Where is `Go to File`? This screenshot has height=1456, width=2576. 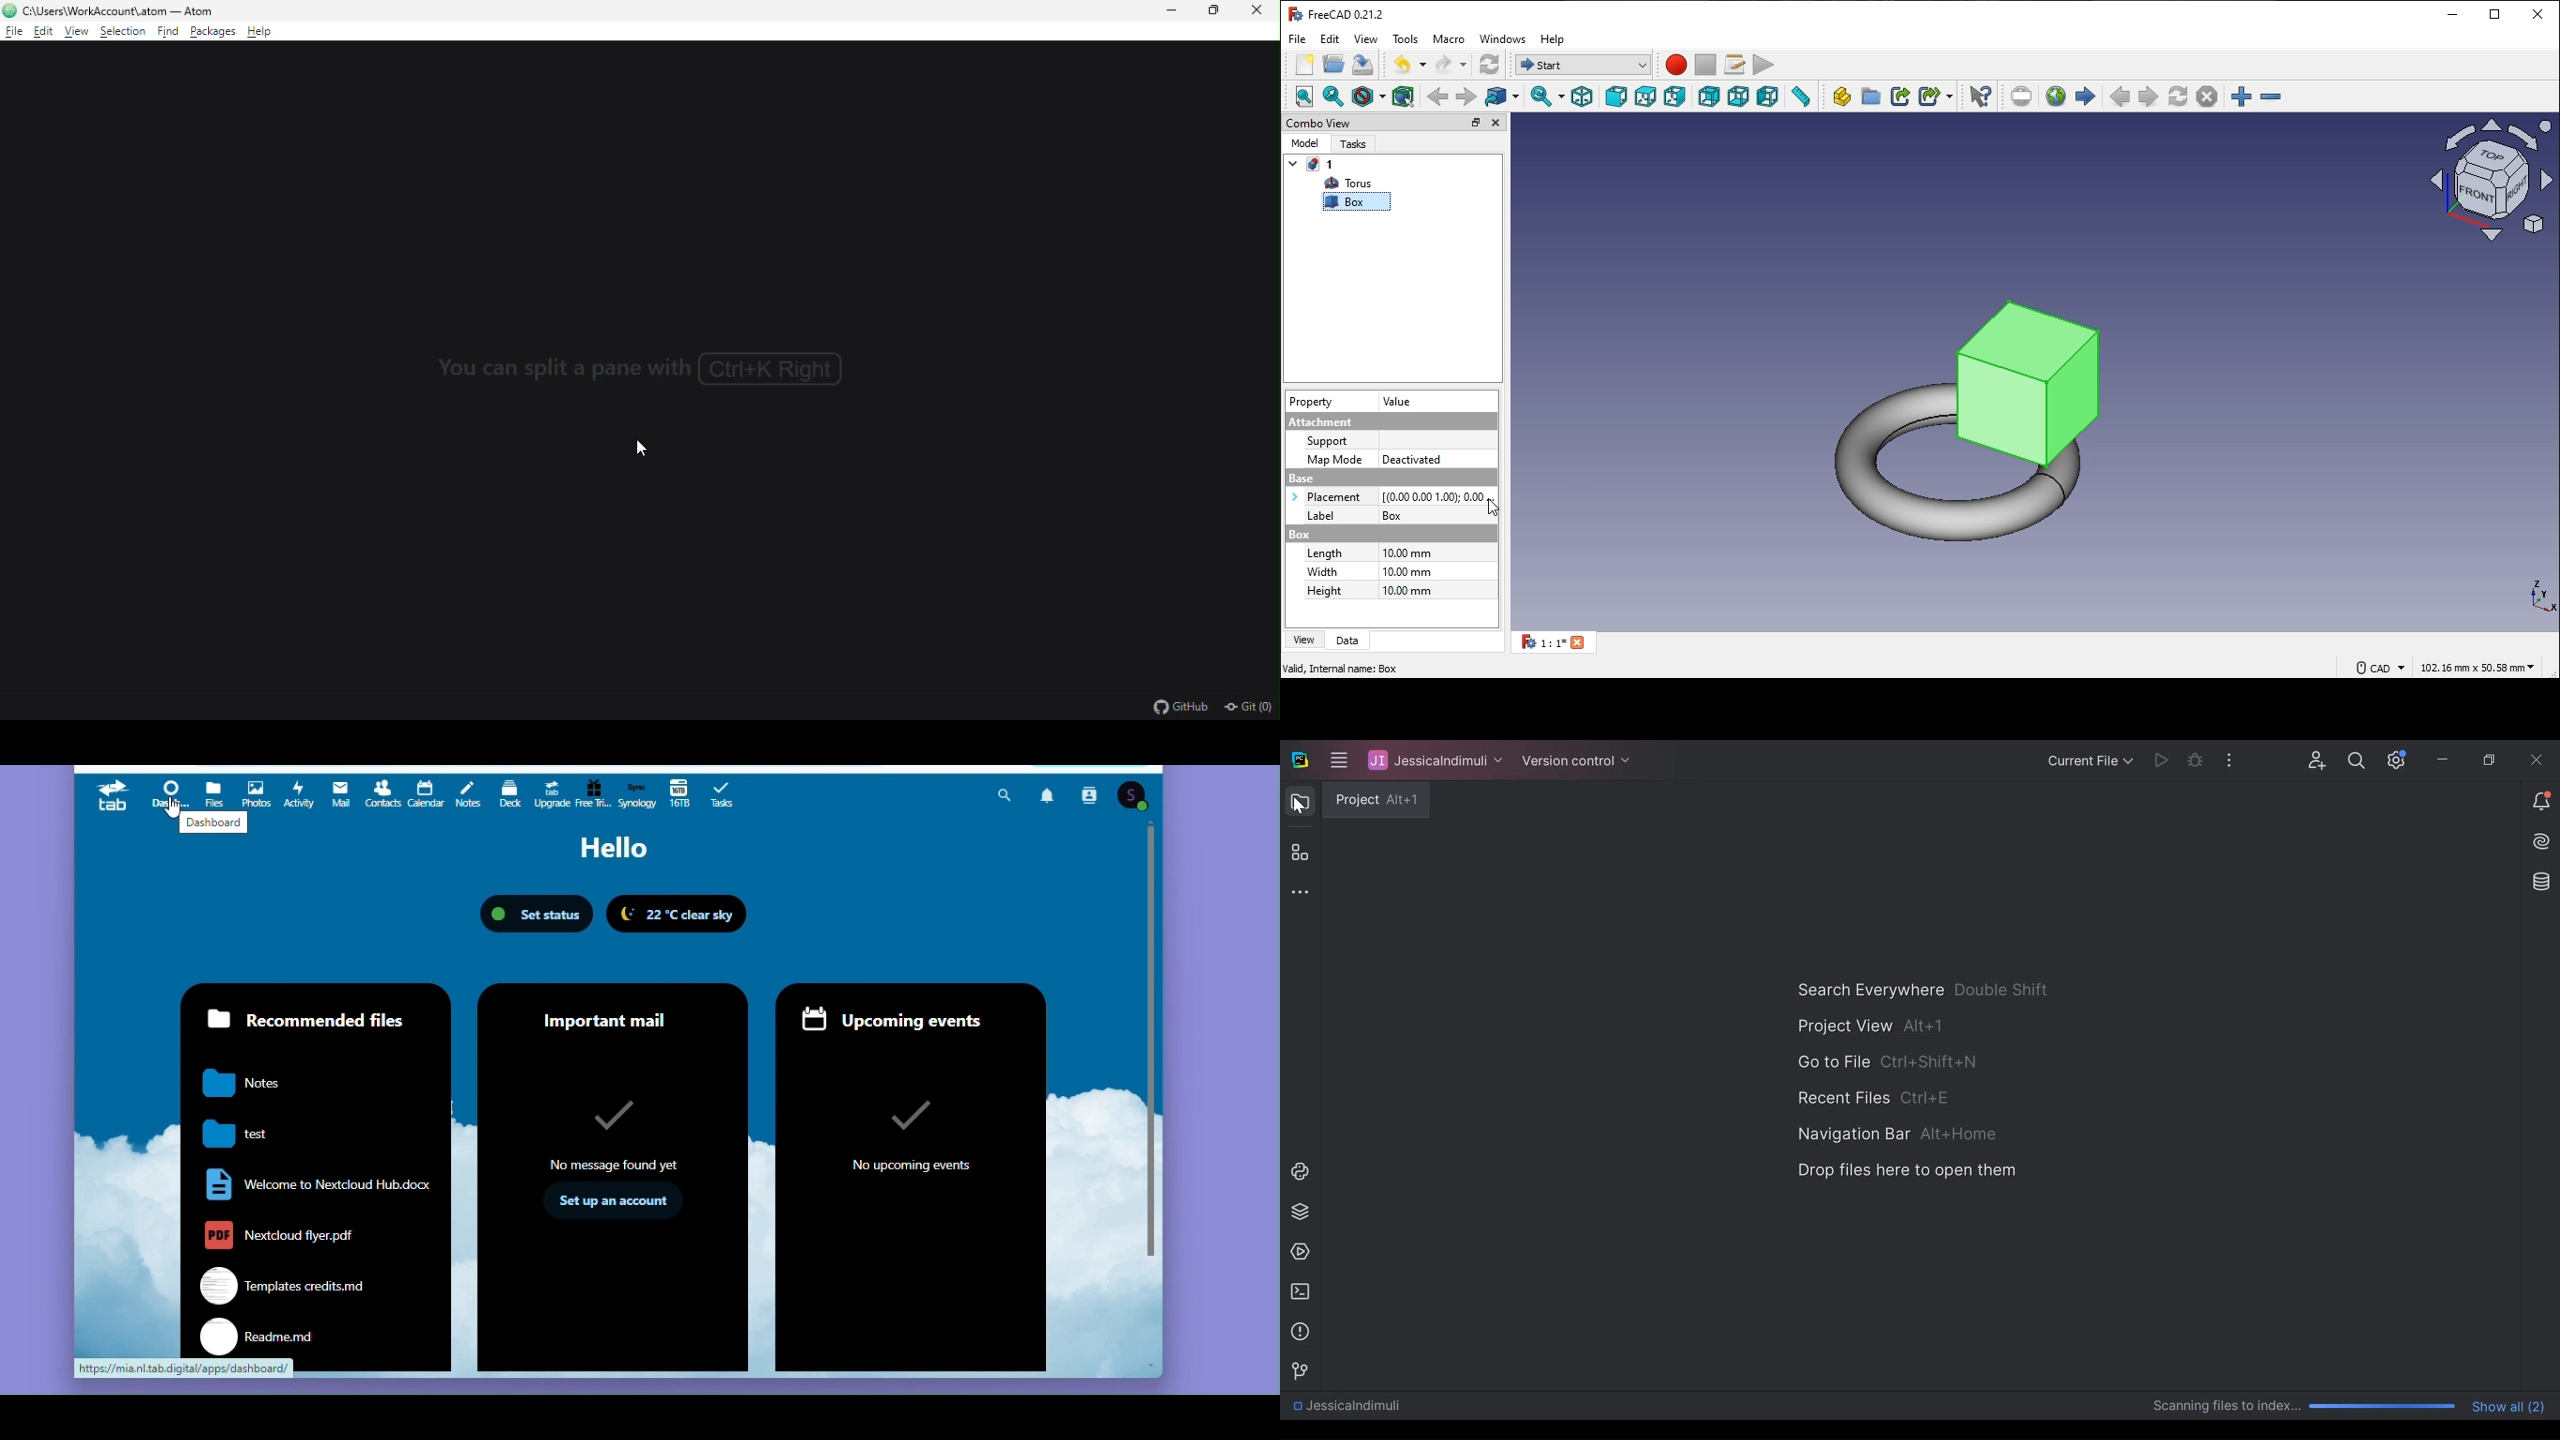 Go to File is located at coordinates (1887, 1061).